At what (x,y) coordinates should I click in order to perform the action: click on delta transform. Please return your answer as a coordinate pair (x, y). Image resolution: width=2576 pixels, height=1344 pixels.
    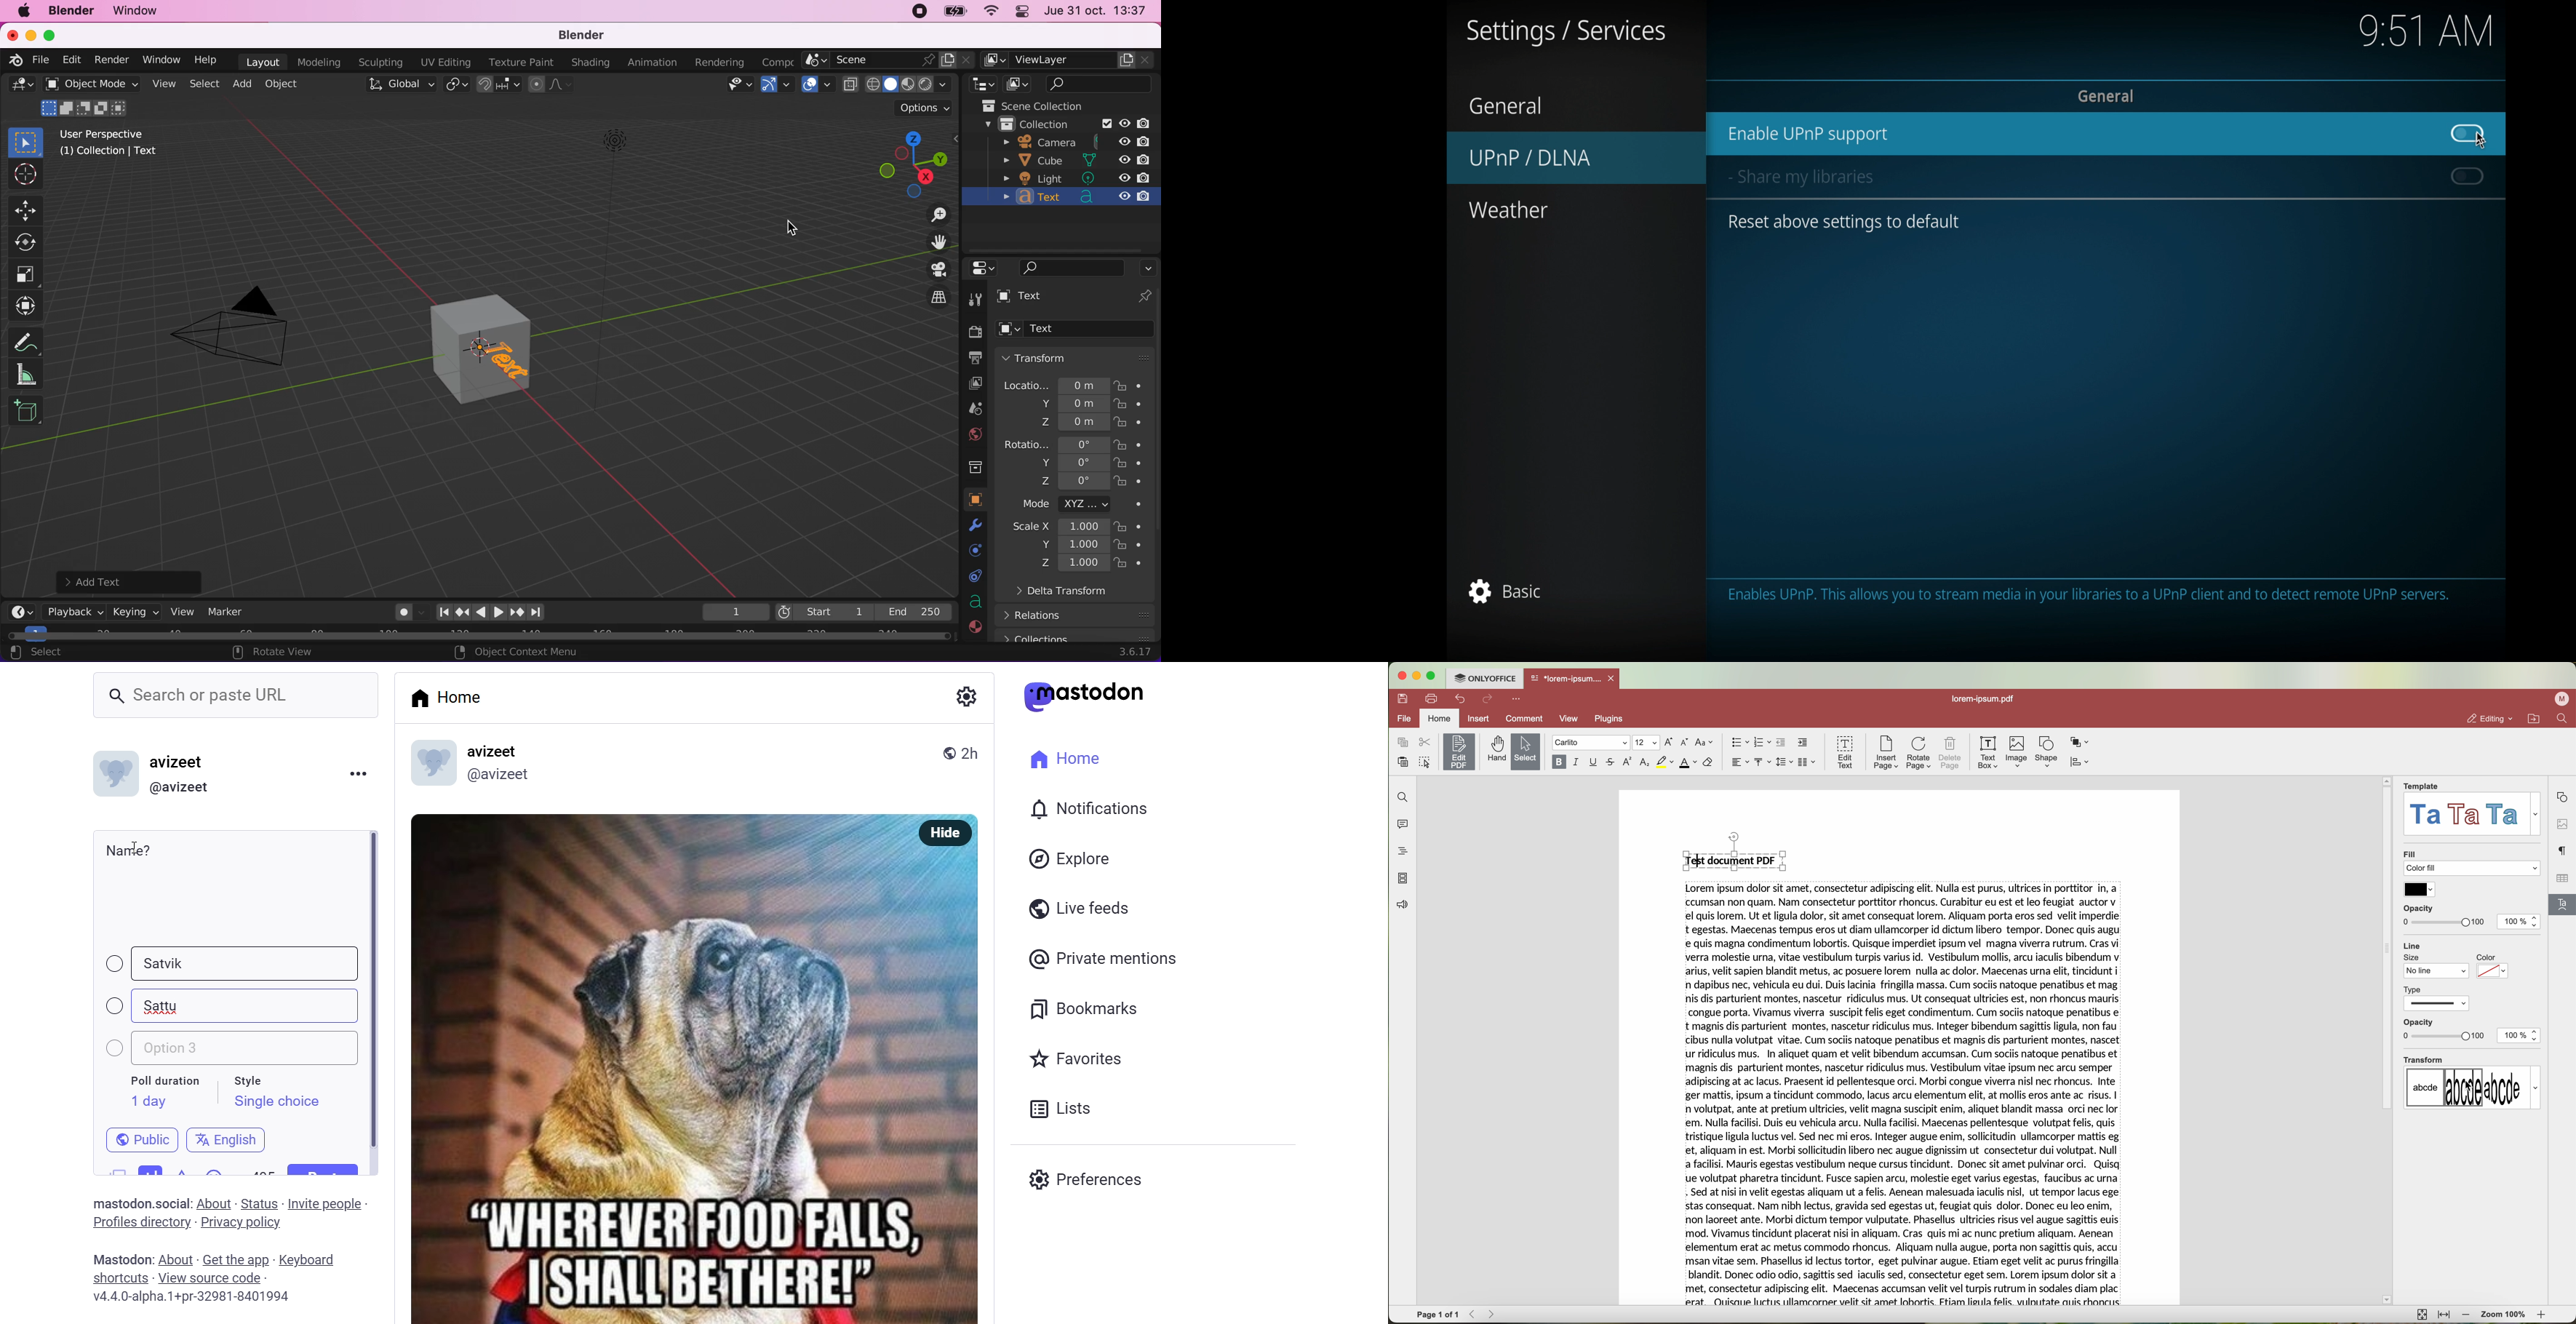
    Looking at the image, I should click on (1068, 591).